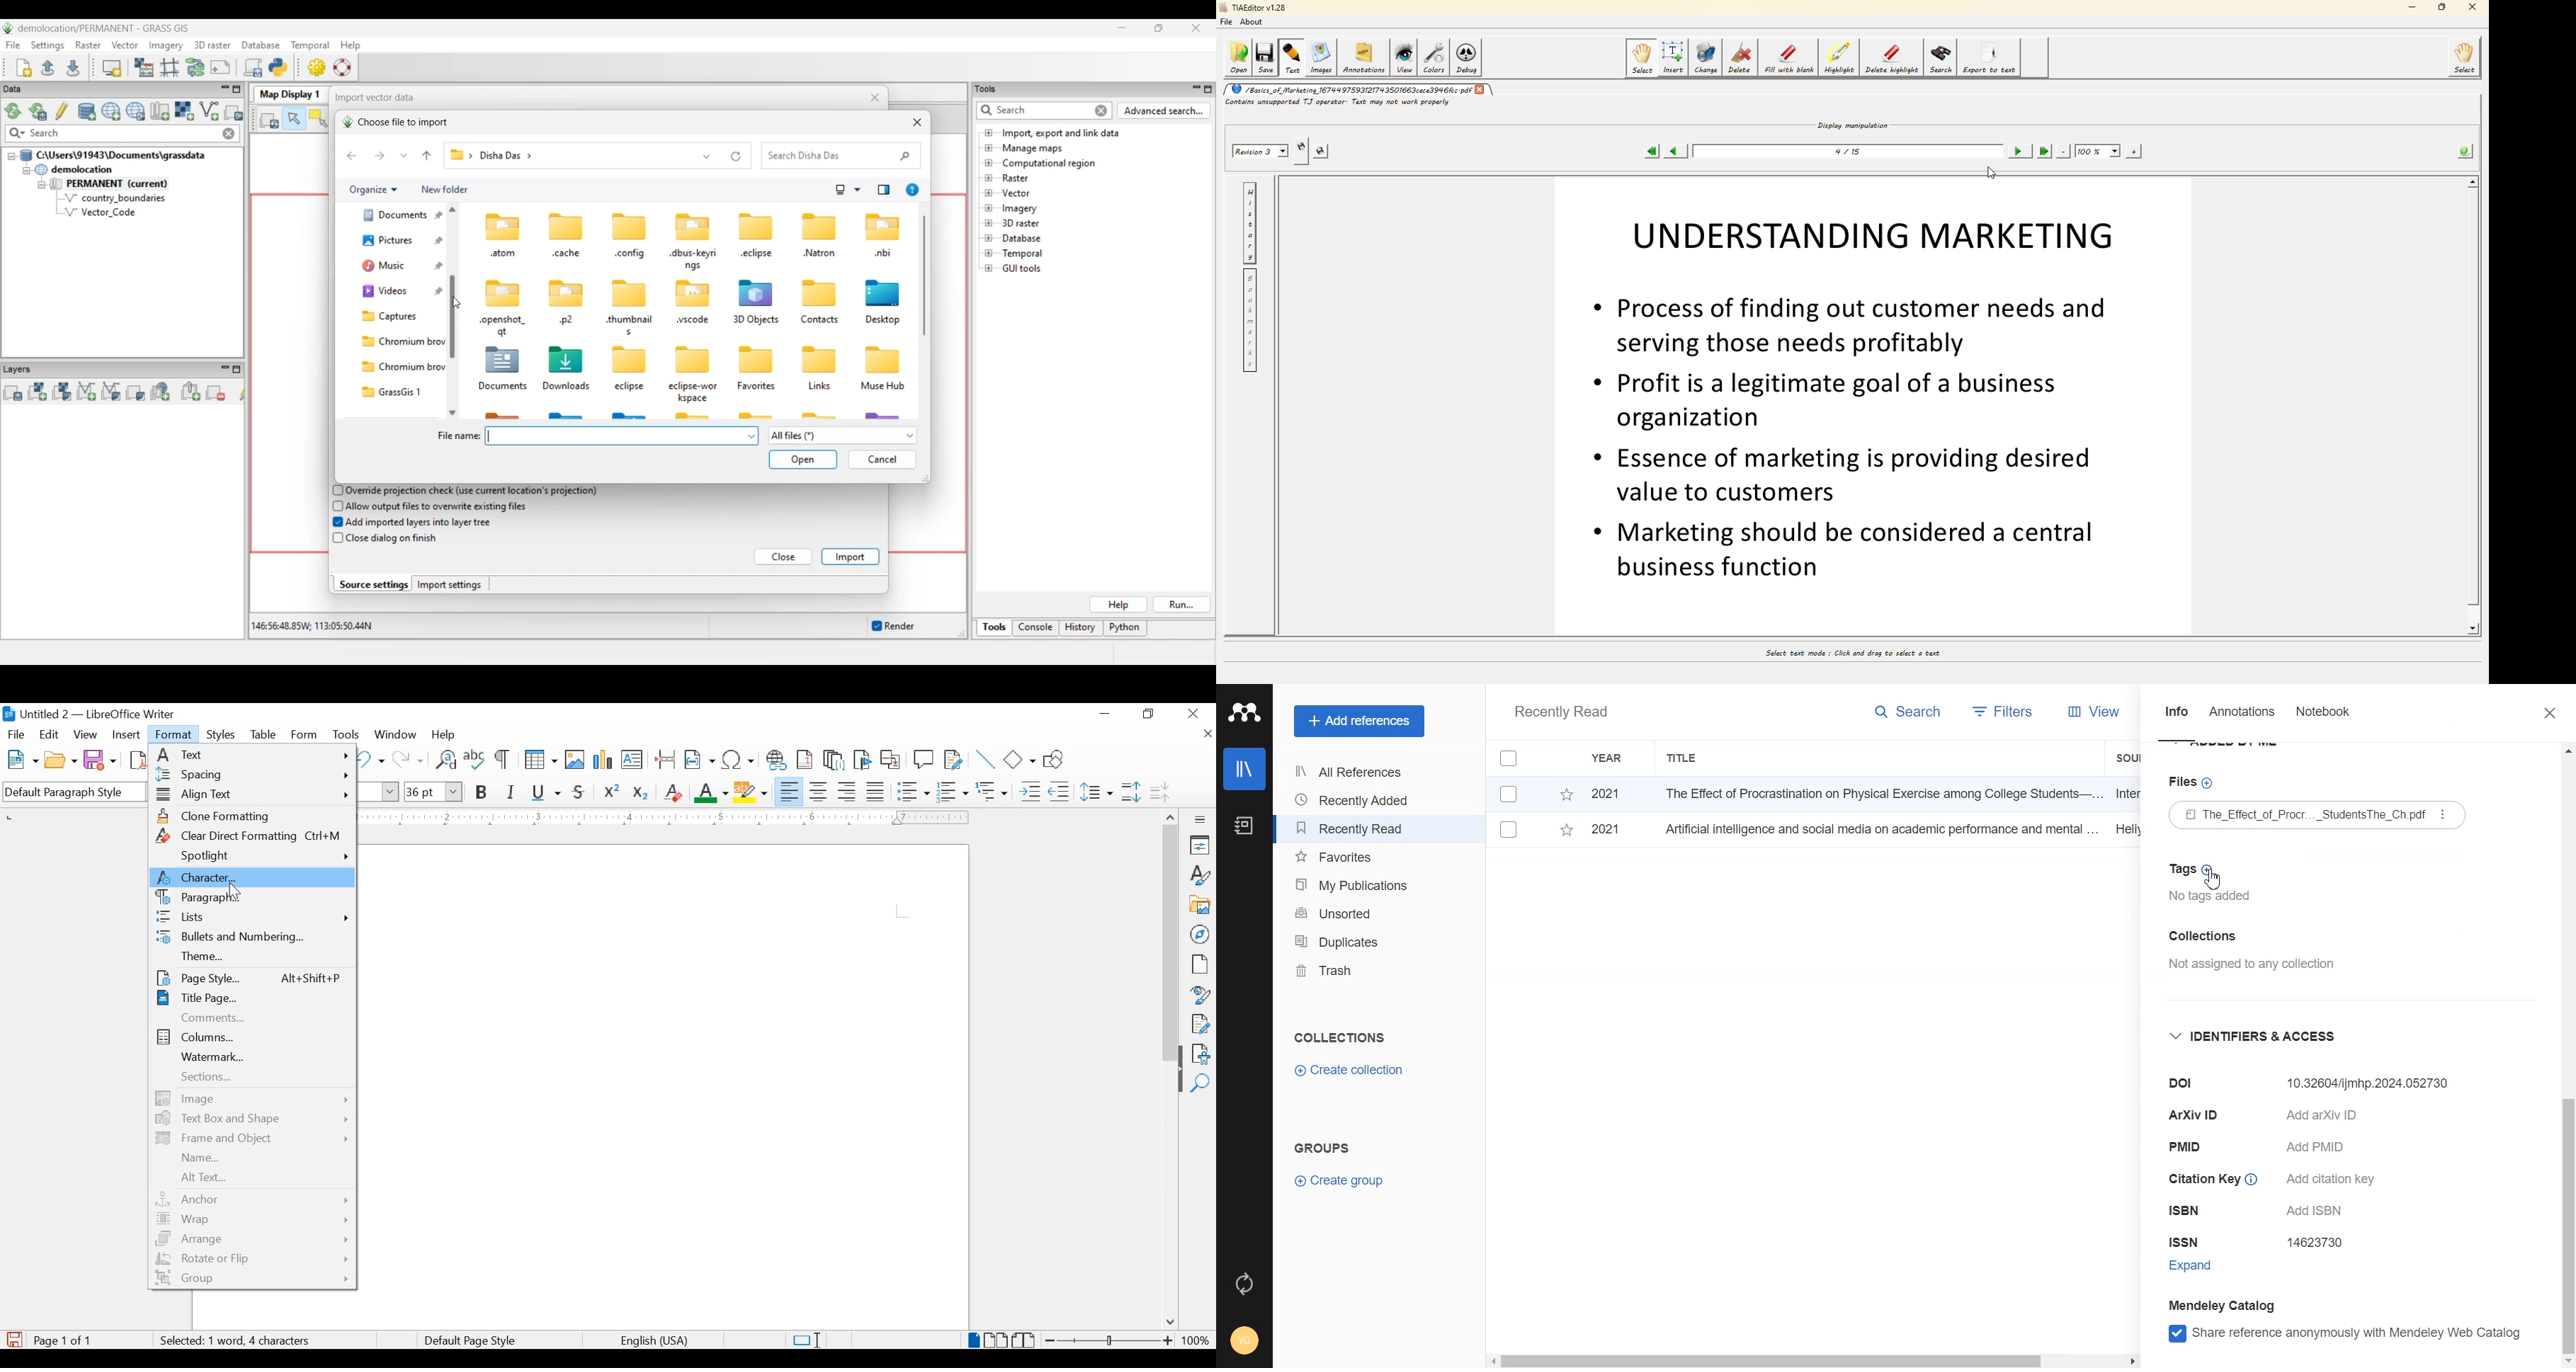 Image resolution: width=2576 pixels, height=1372 pixels. Describe the element at coordinates (101, 759) in the screenshot. I see `save ` at that location.